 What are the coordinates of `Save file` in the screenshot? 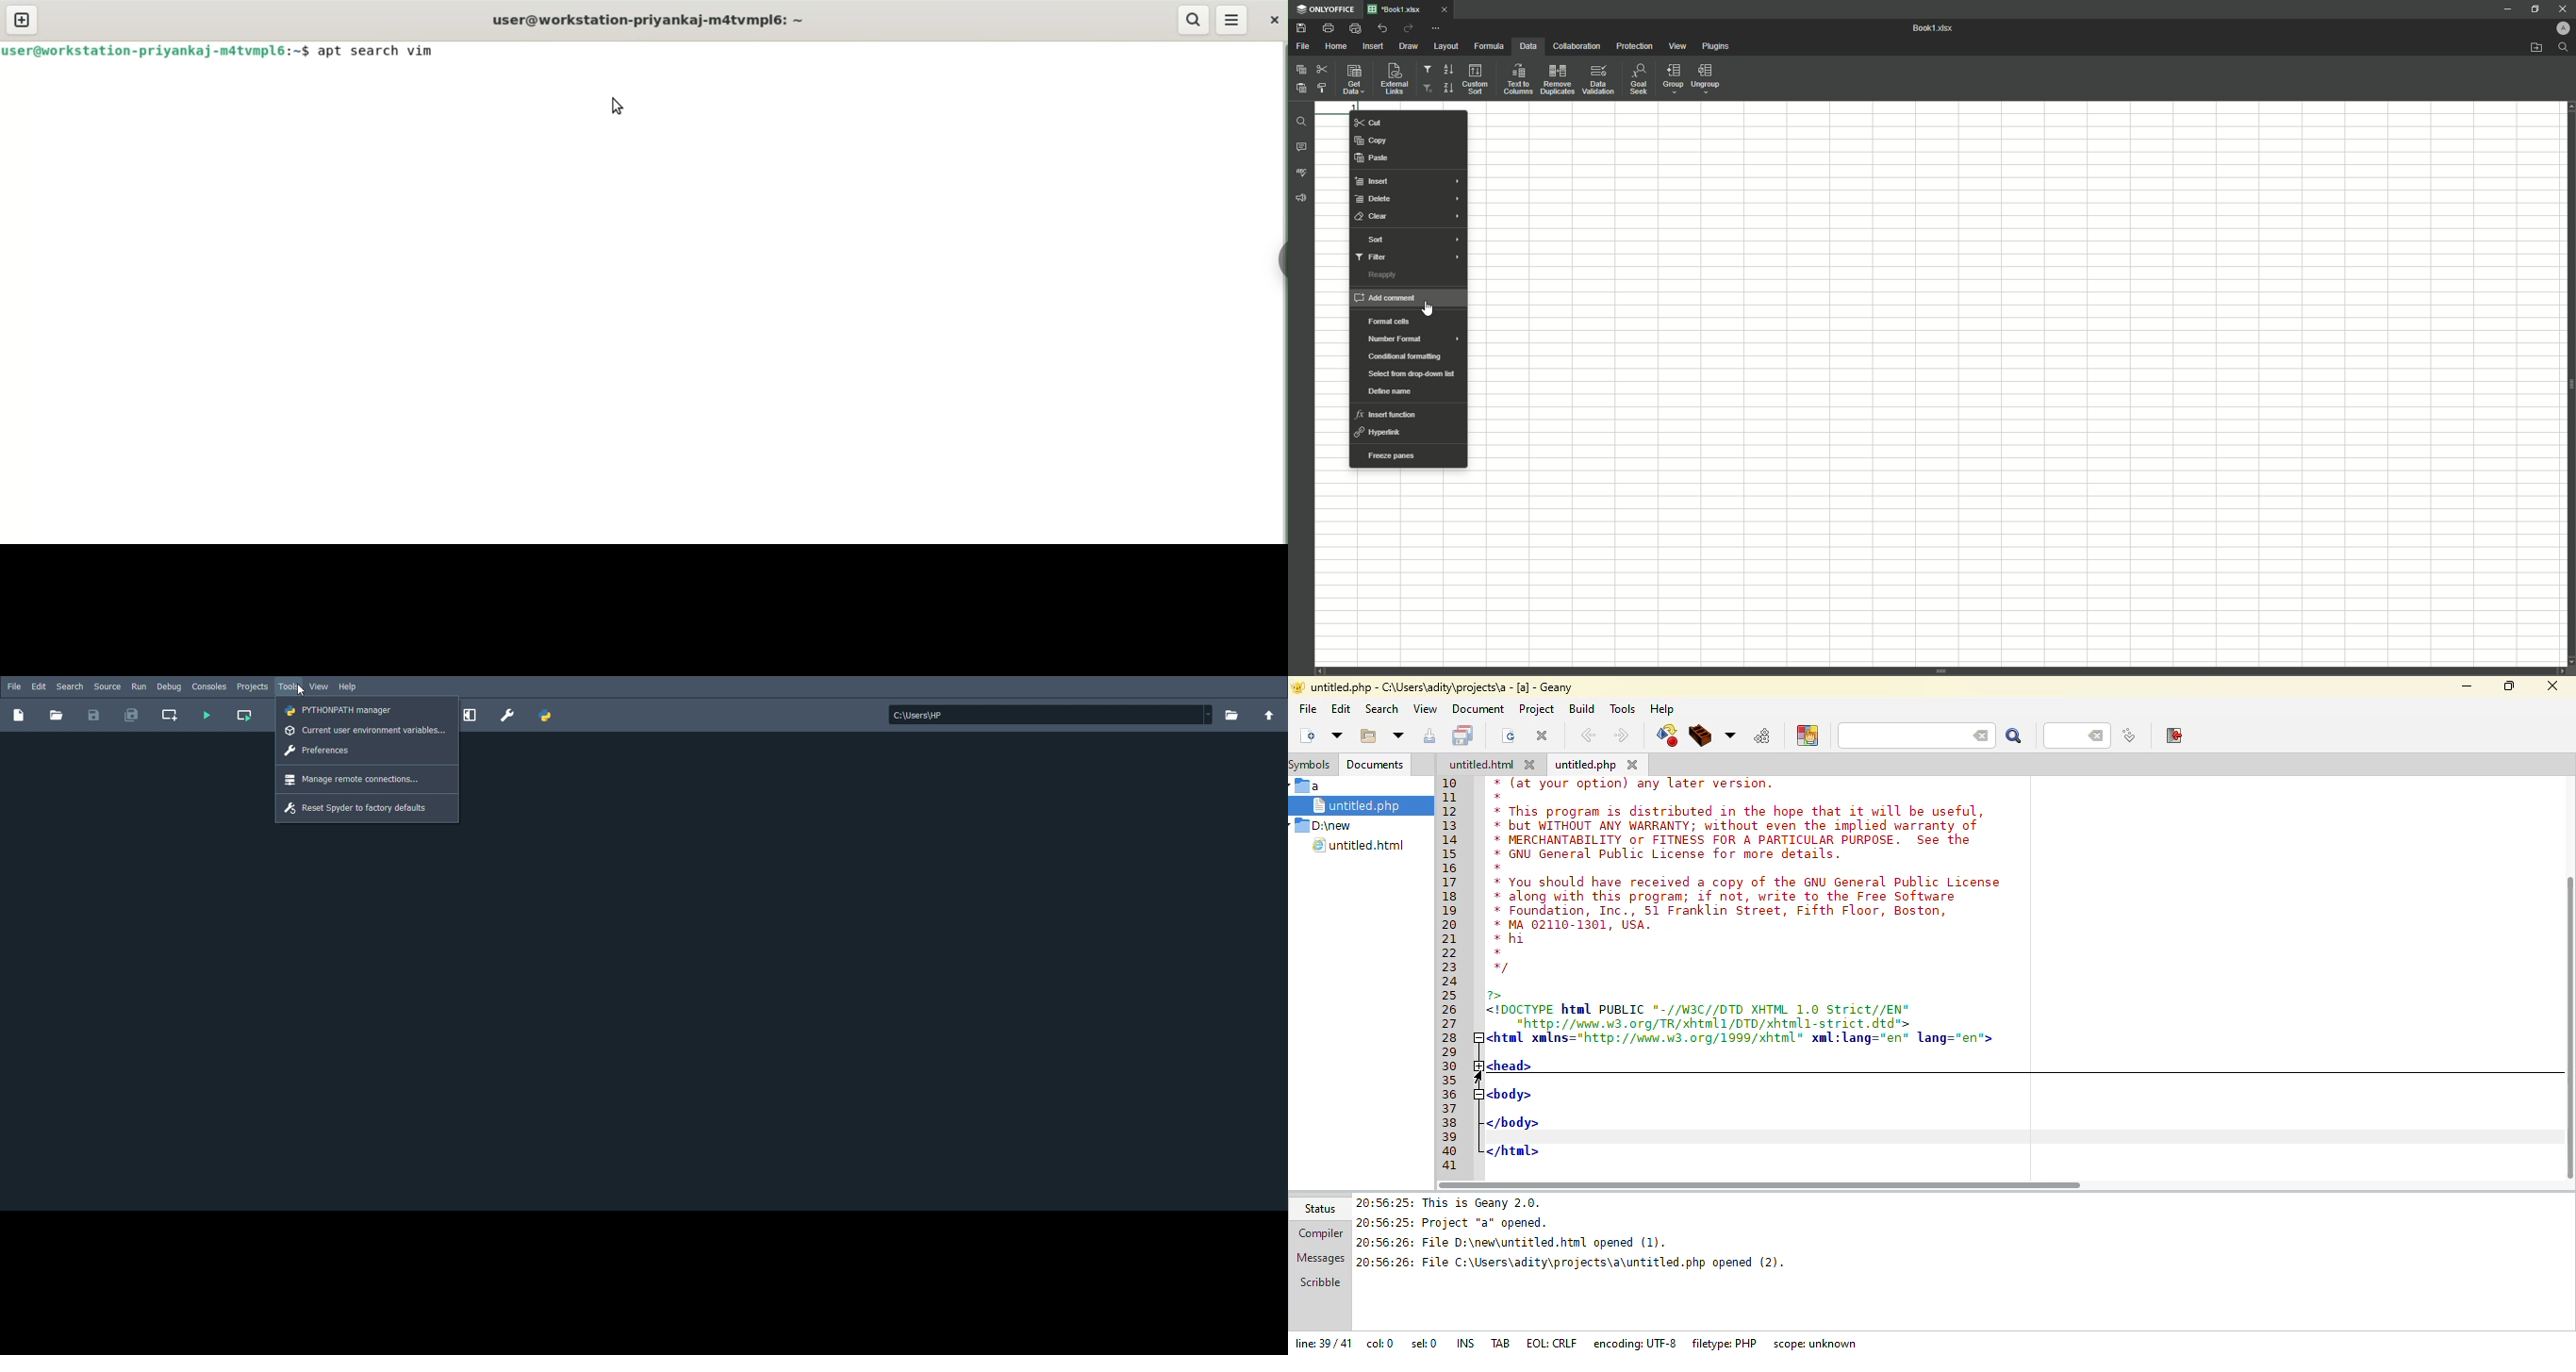 It's located at (95, 716).